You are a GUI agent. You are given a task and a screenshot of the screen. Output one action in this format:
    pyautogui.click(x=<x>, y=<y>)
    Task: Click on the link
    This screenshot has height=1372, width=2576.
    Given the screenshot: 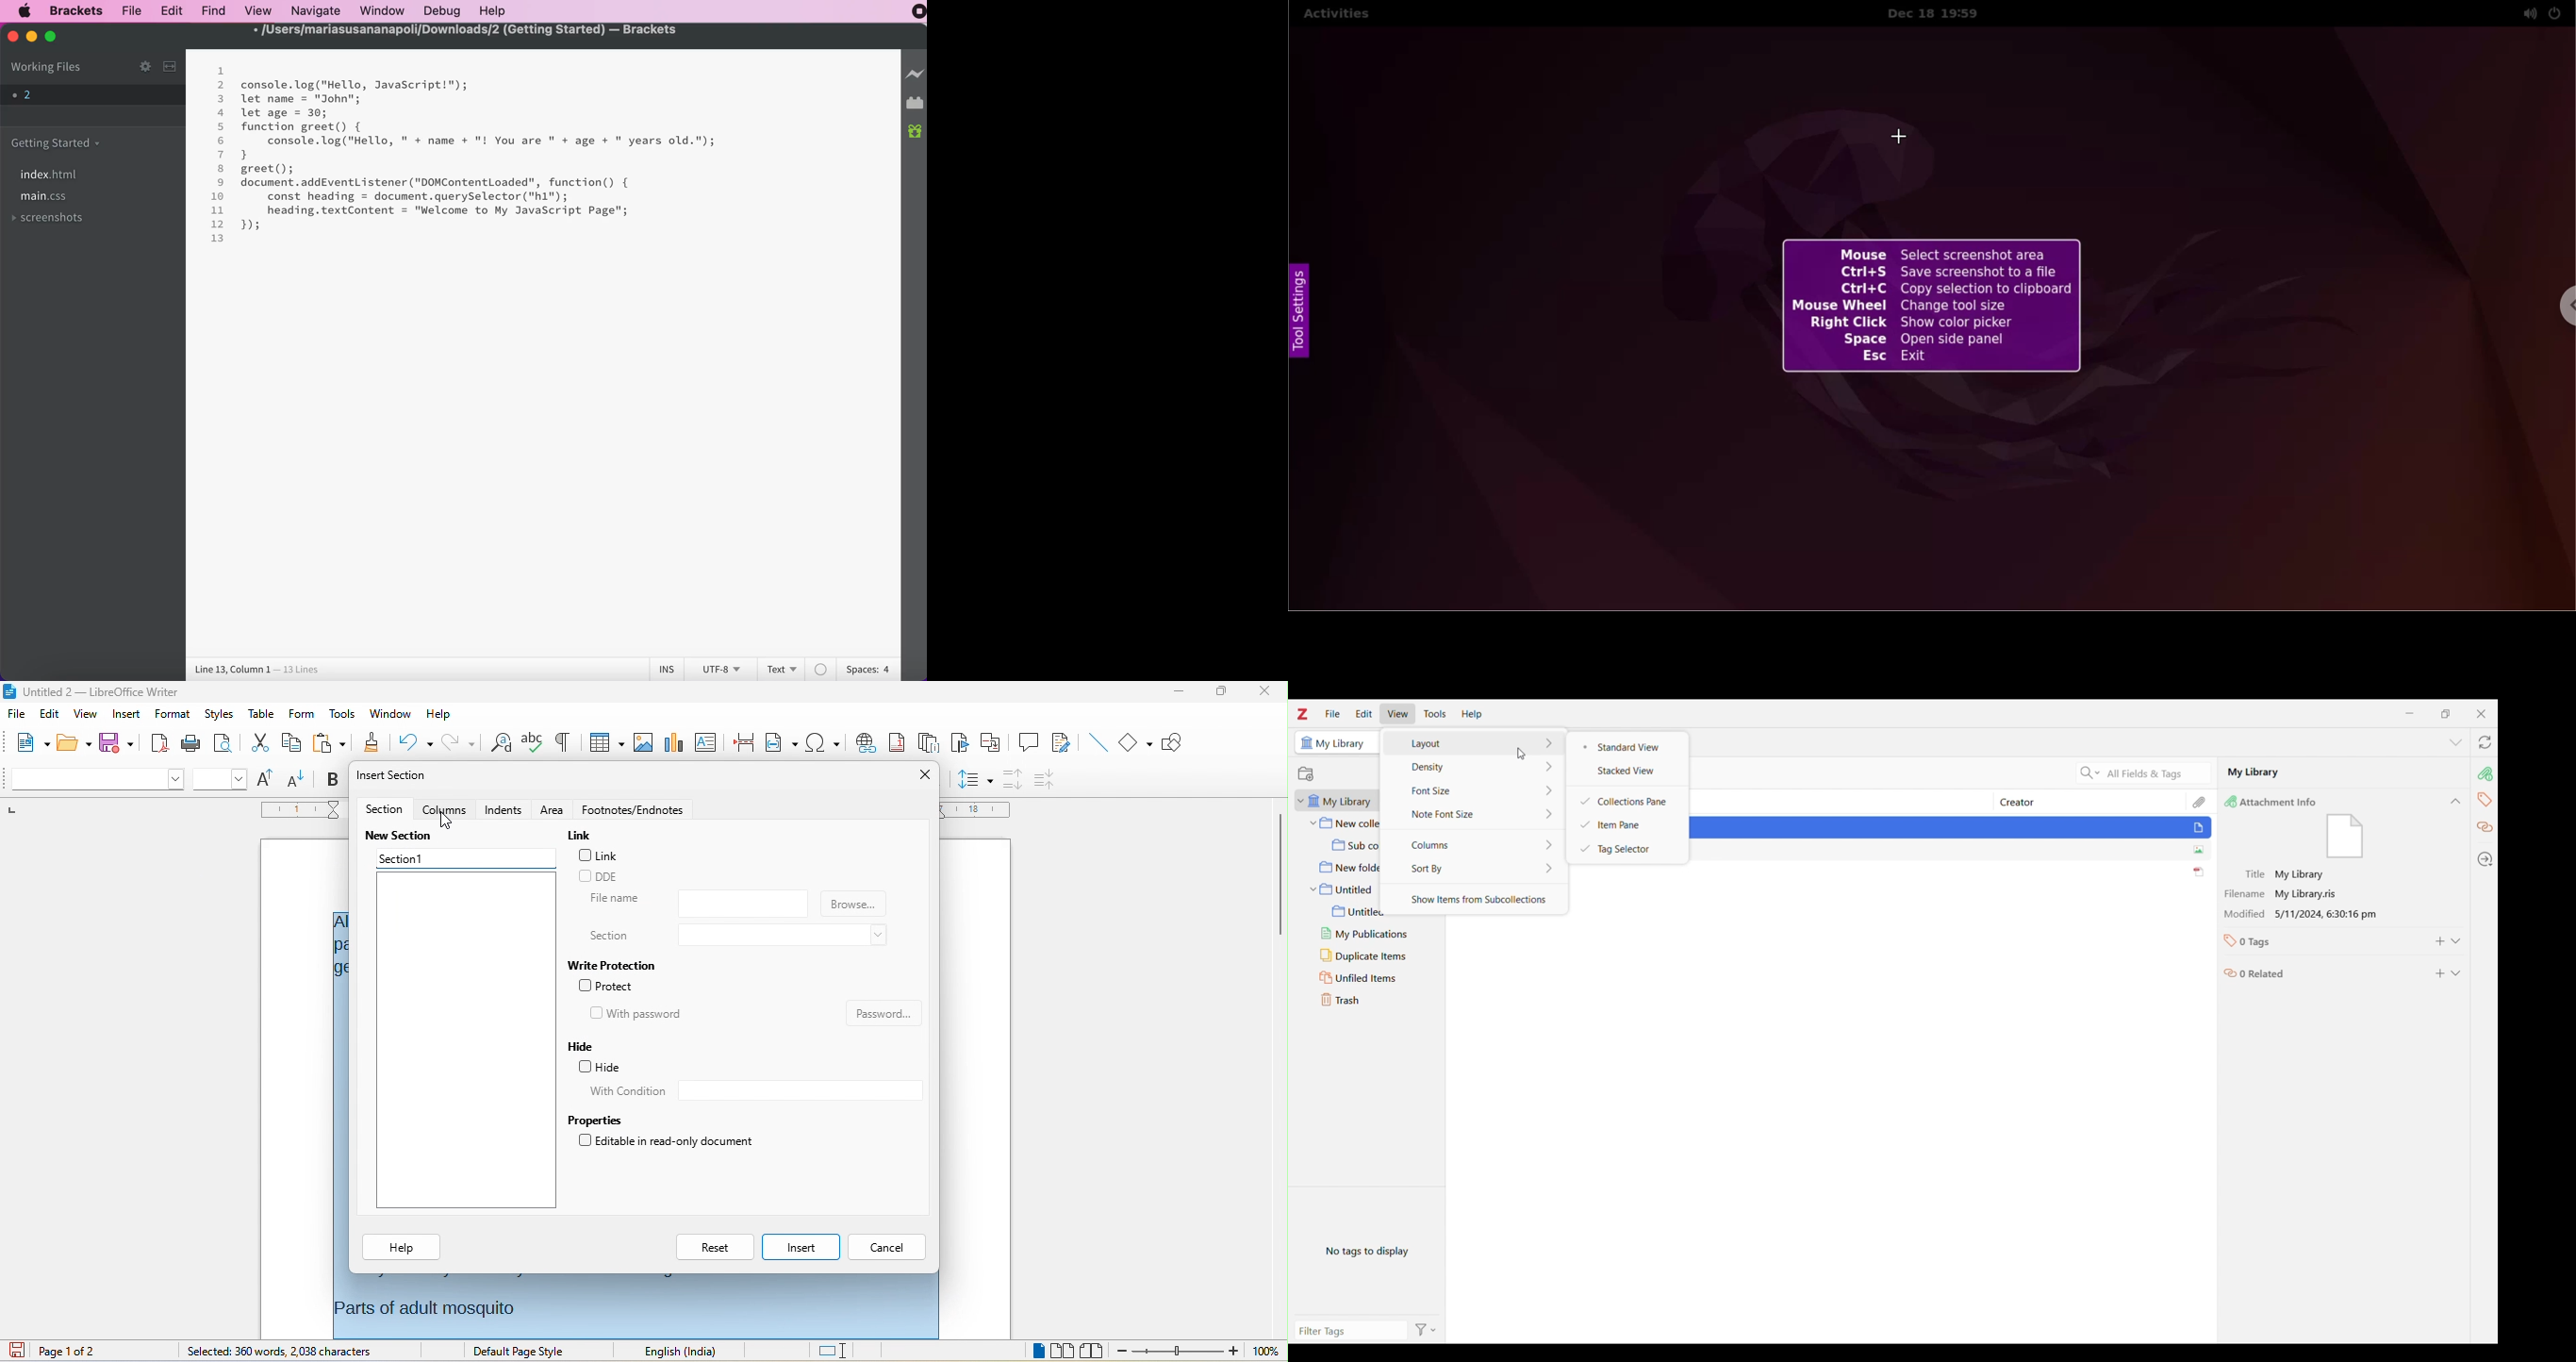 What is the action you would take?
    pyautogui.click(x=578, y=836)
    